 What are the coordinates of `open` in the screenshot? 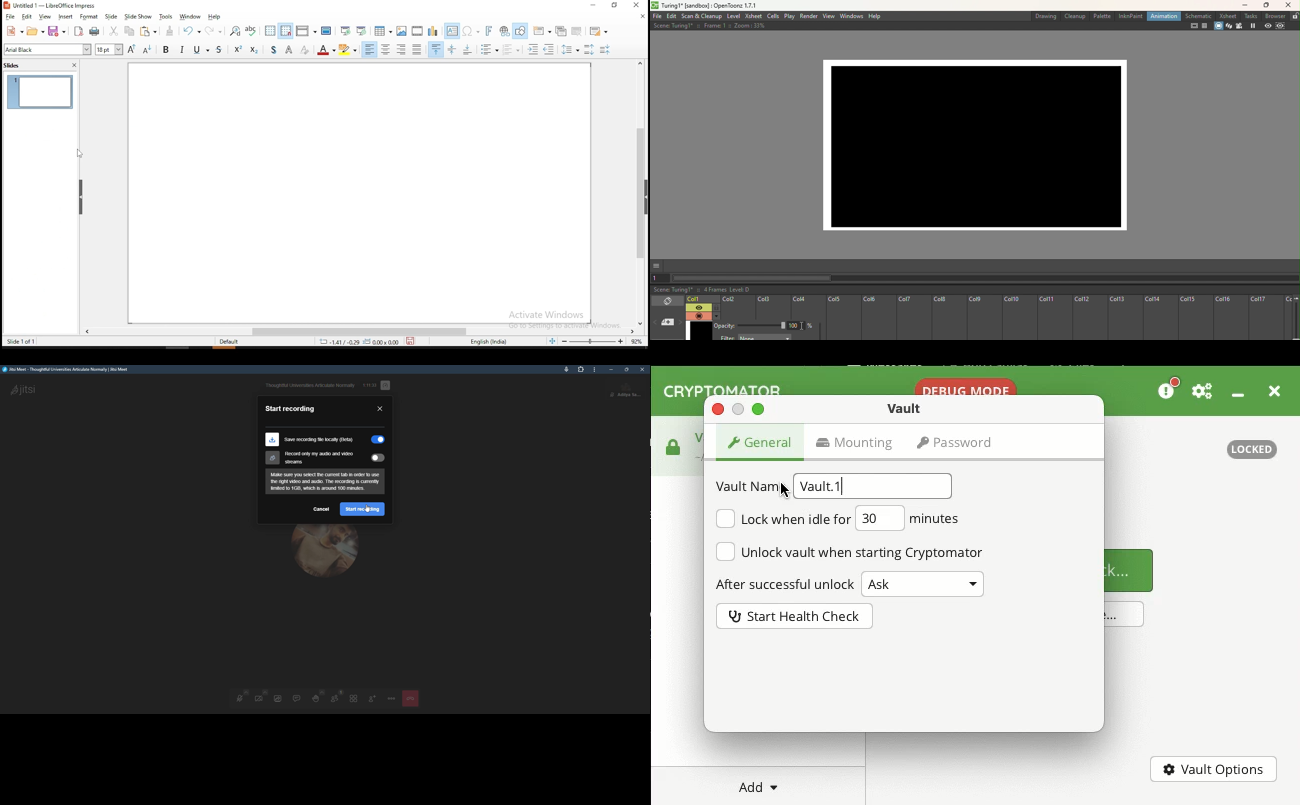 It's located at (36, 30).